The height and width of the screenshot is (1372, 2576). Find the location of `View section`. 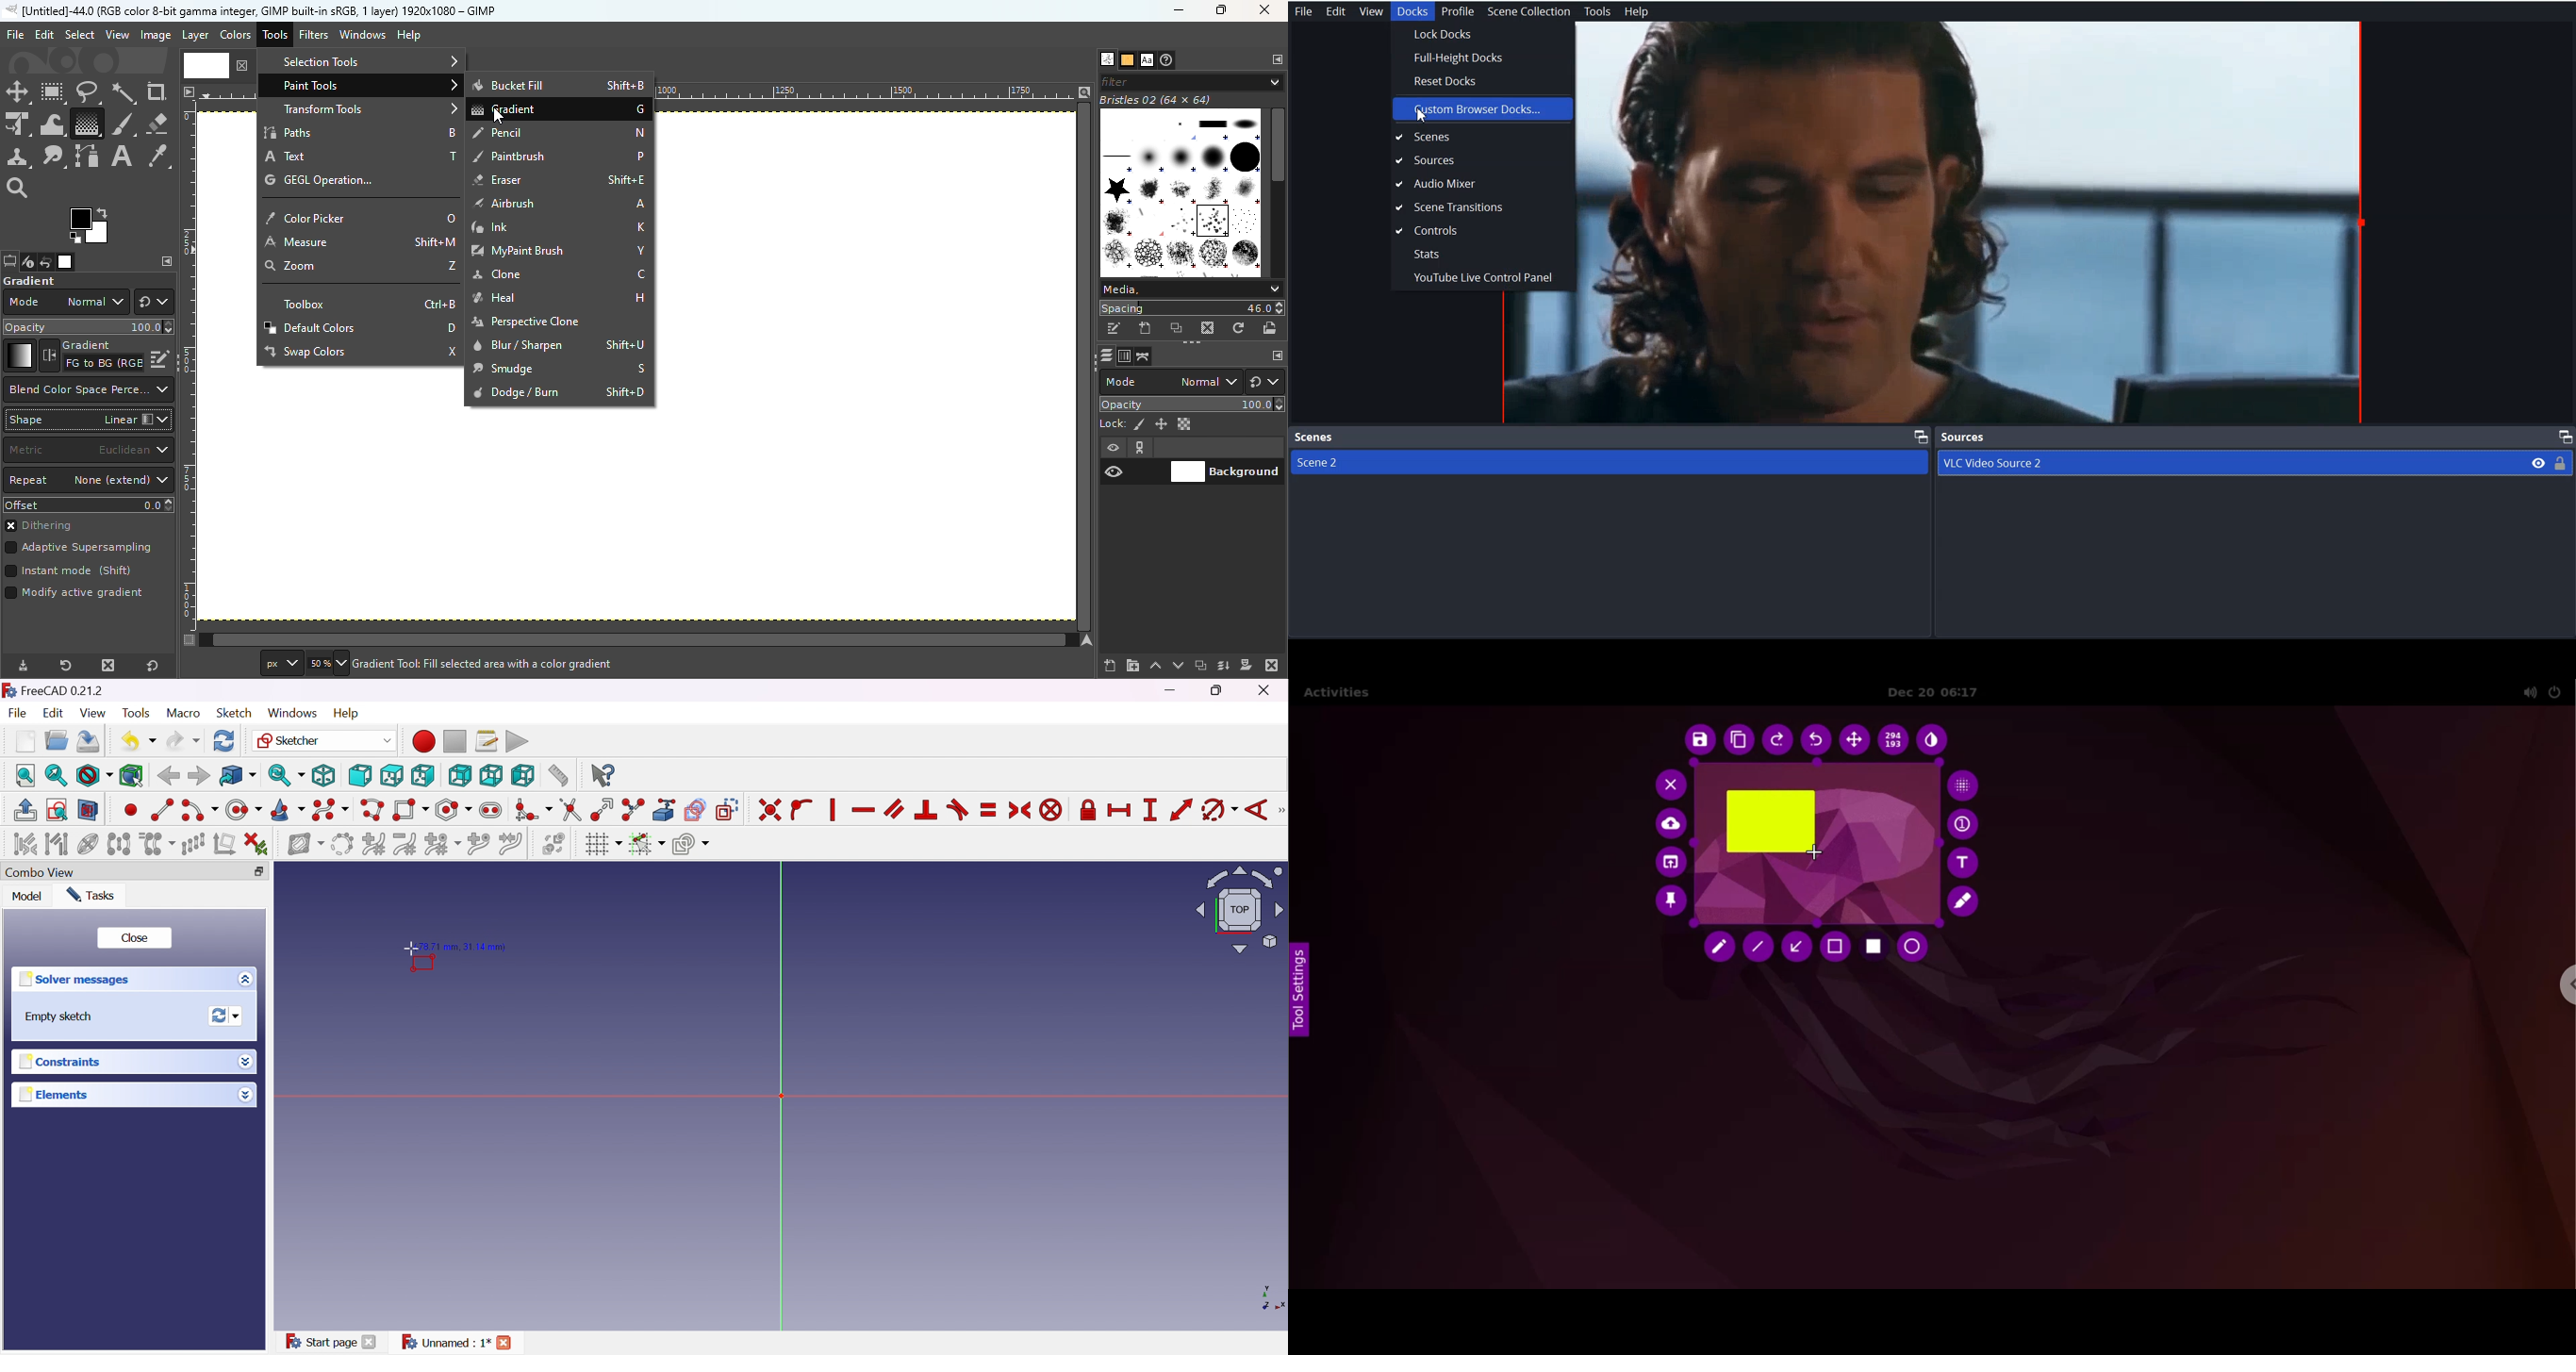

View section is located at coordinates (89, 810).